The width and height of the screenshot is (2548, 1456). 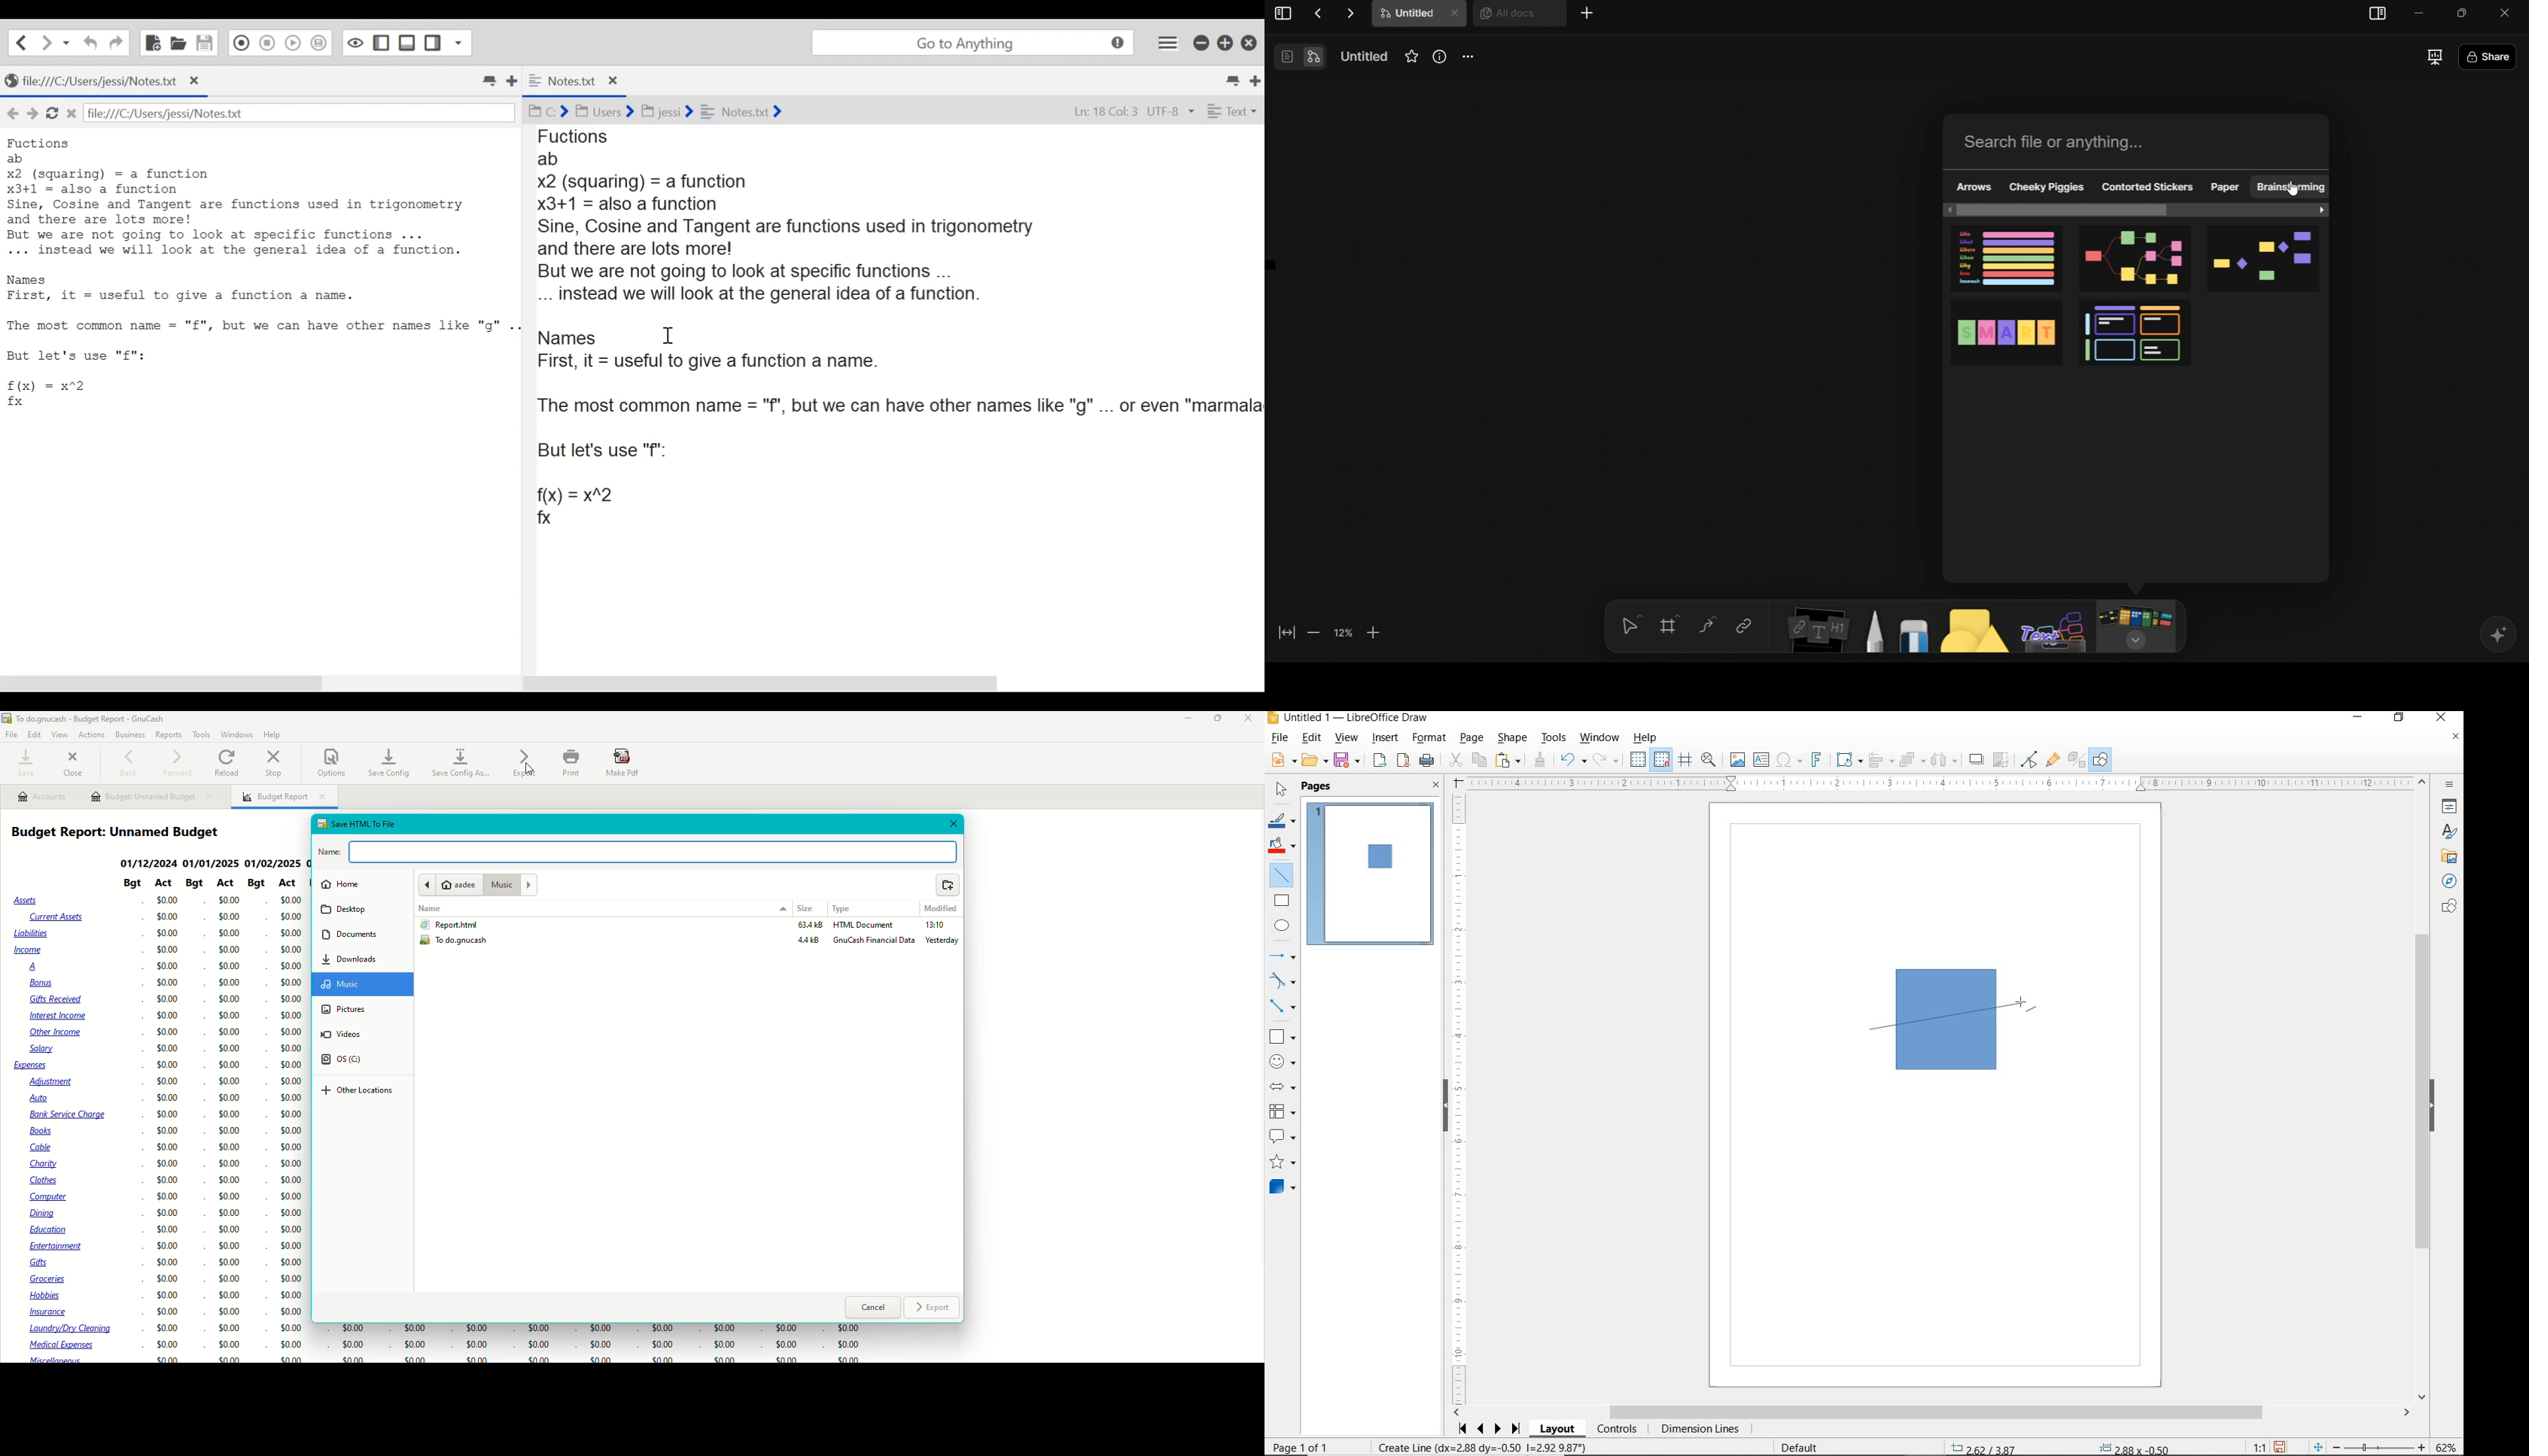 I want to click on RULER, so click(x=1940, y=783).